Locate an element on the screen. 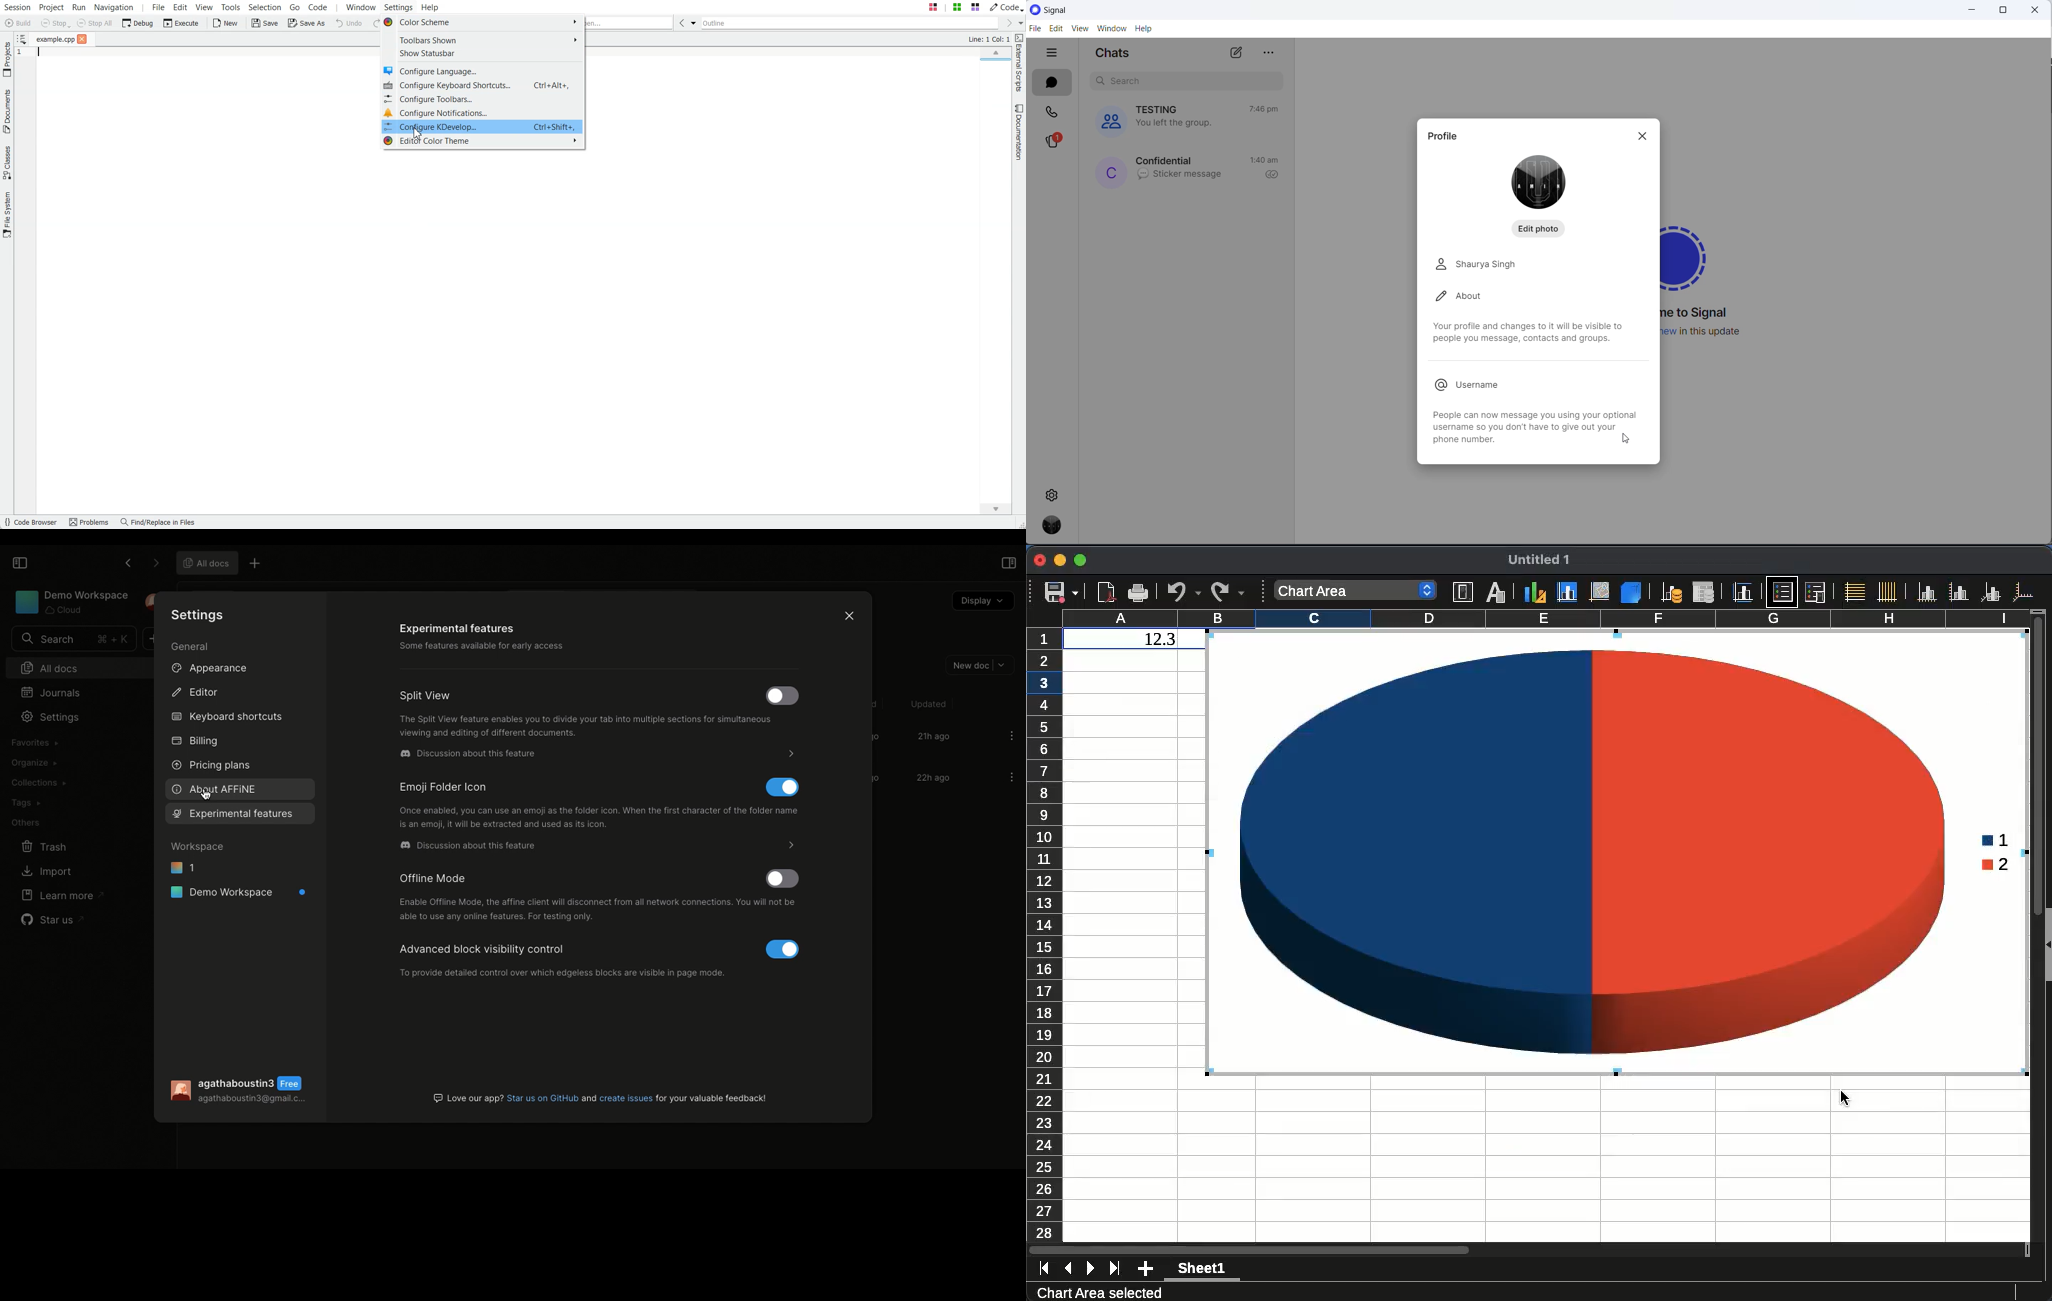  All axes is located at coordinates (2023, 591).